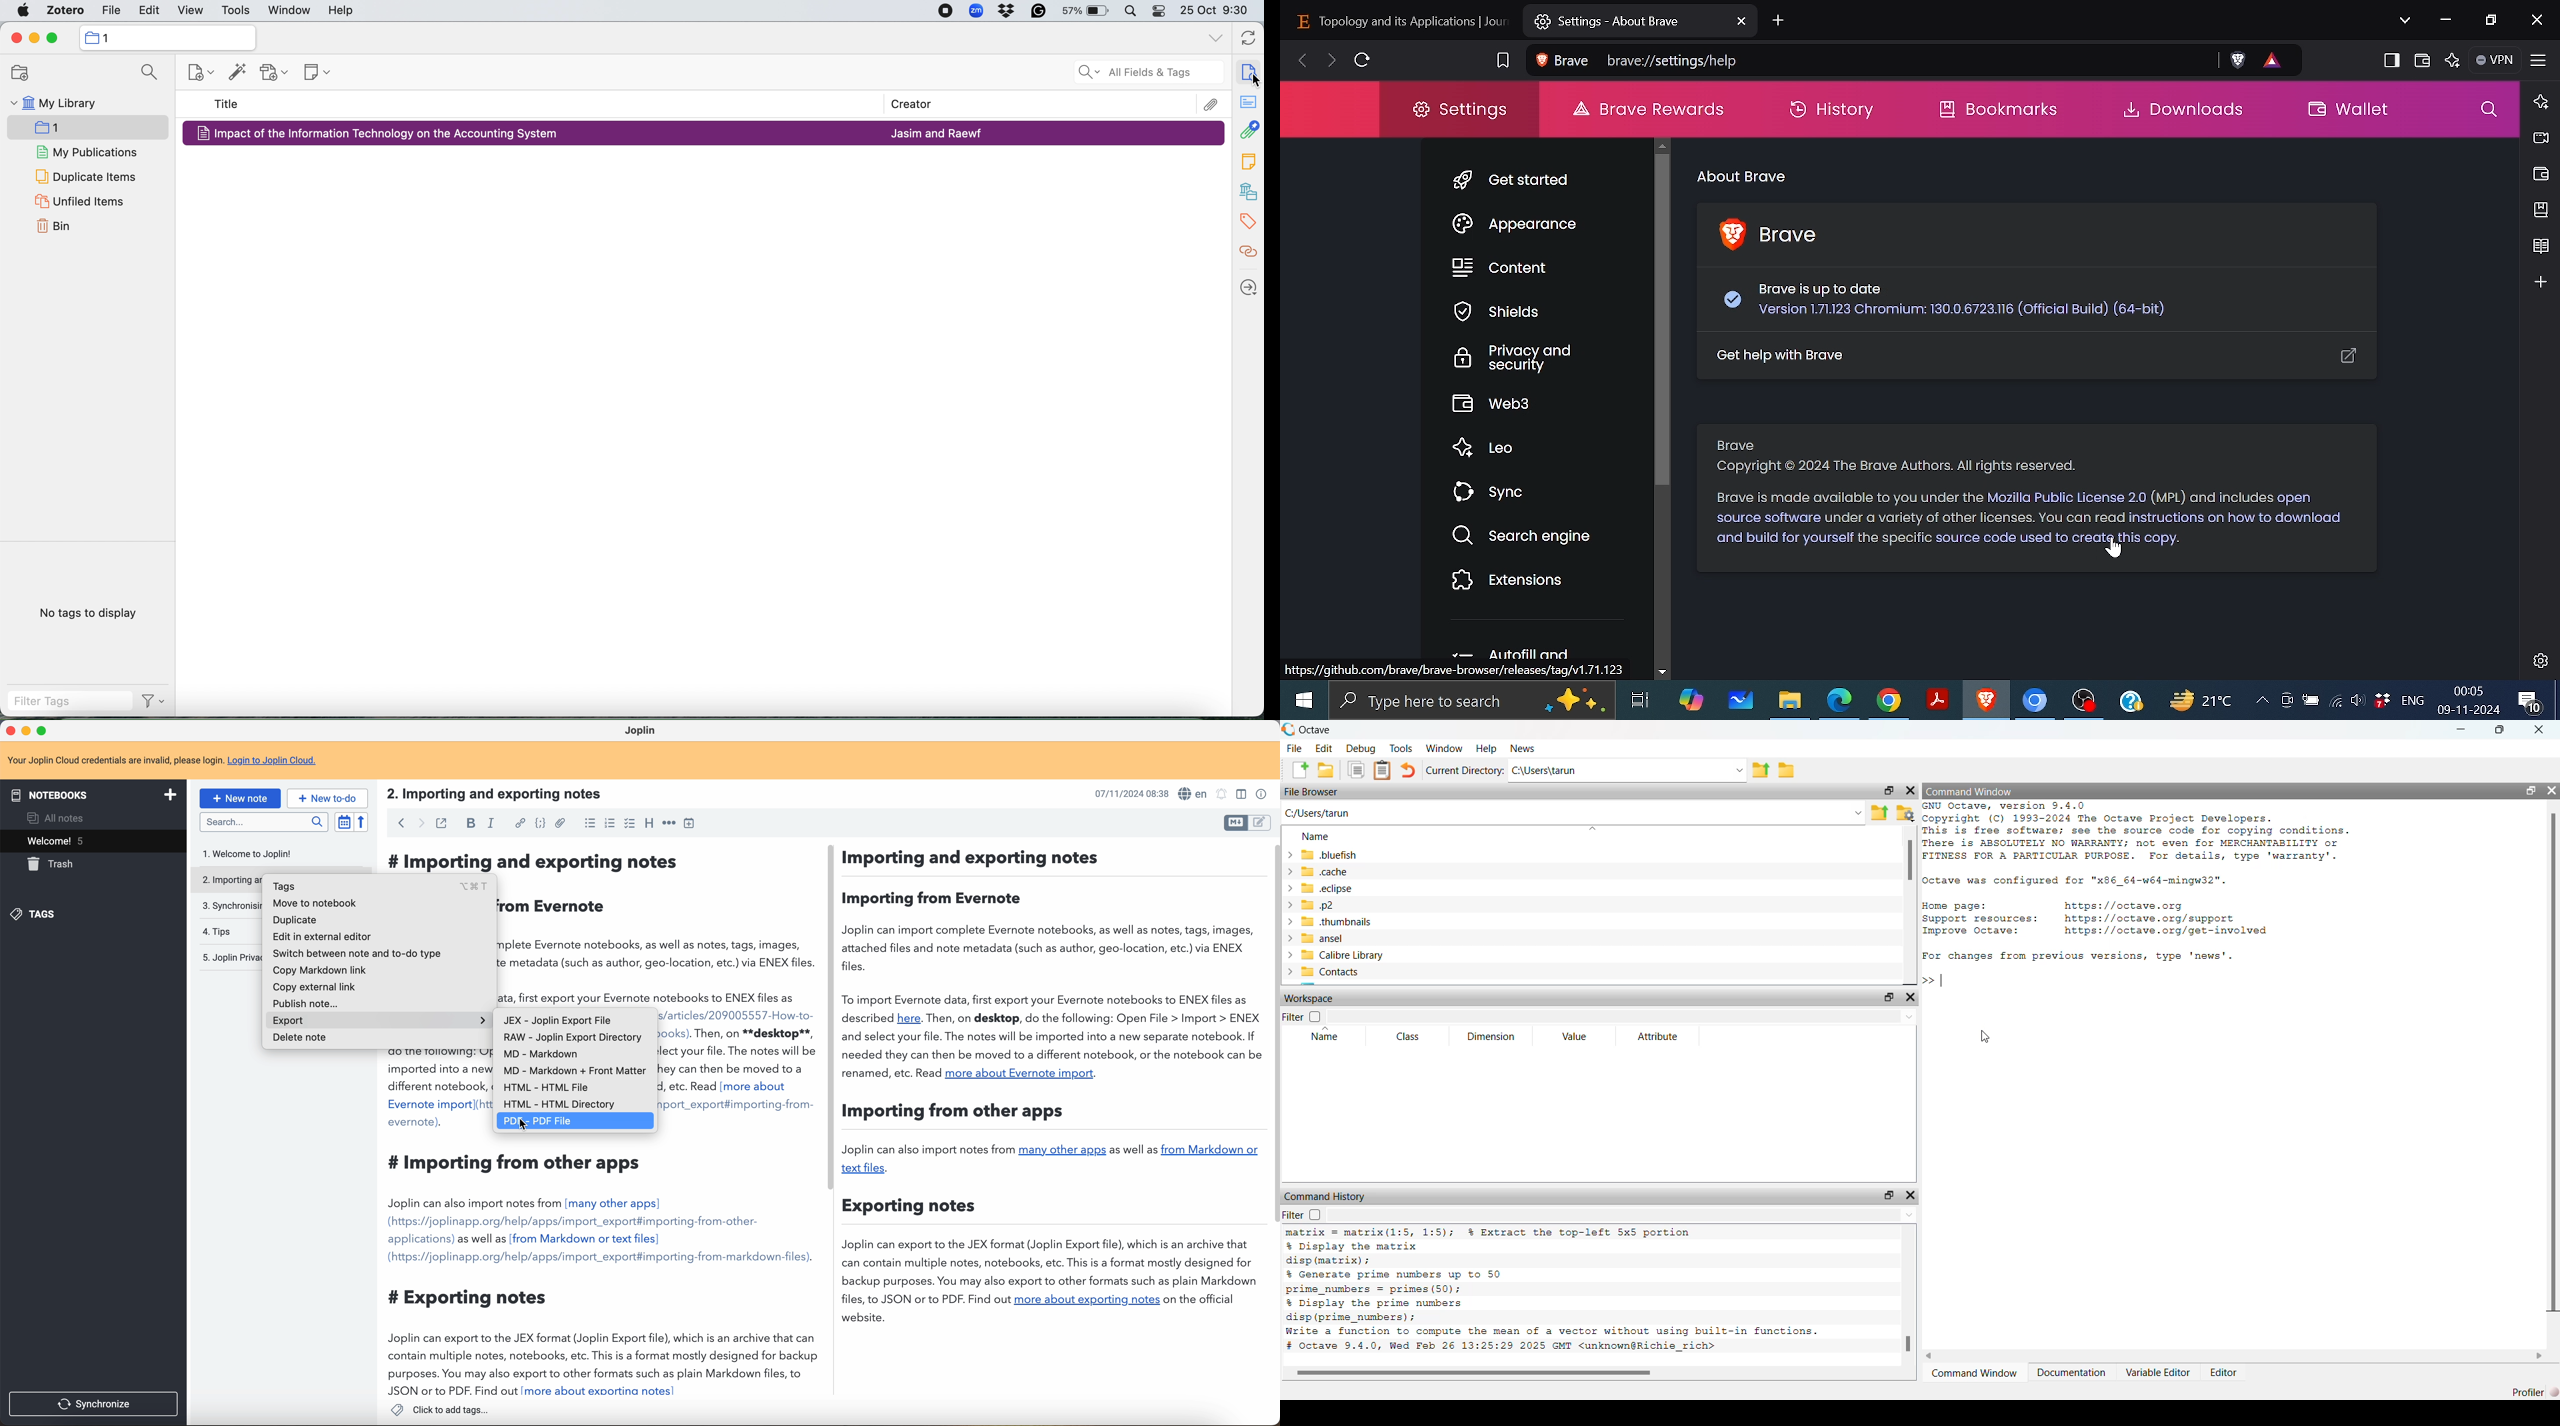  Describe the element at coordinates (1513, 358) in the screenshot. I see `Privacy and security` at that location.